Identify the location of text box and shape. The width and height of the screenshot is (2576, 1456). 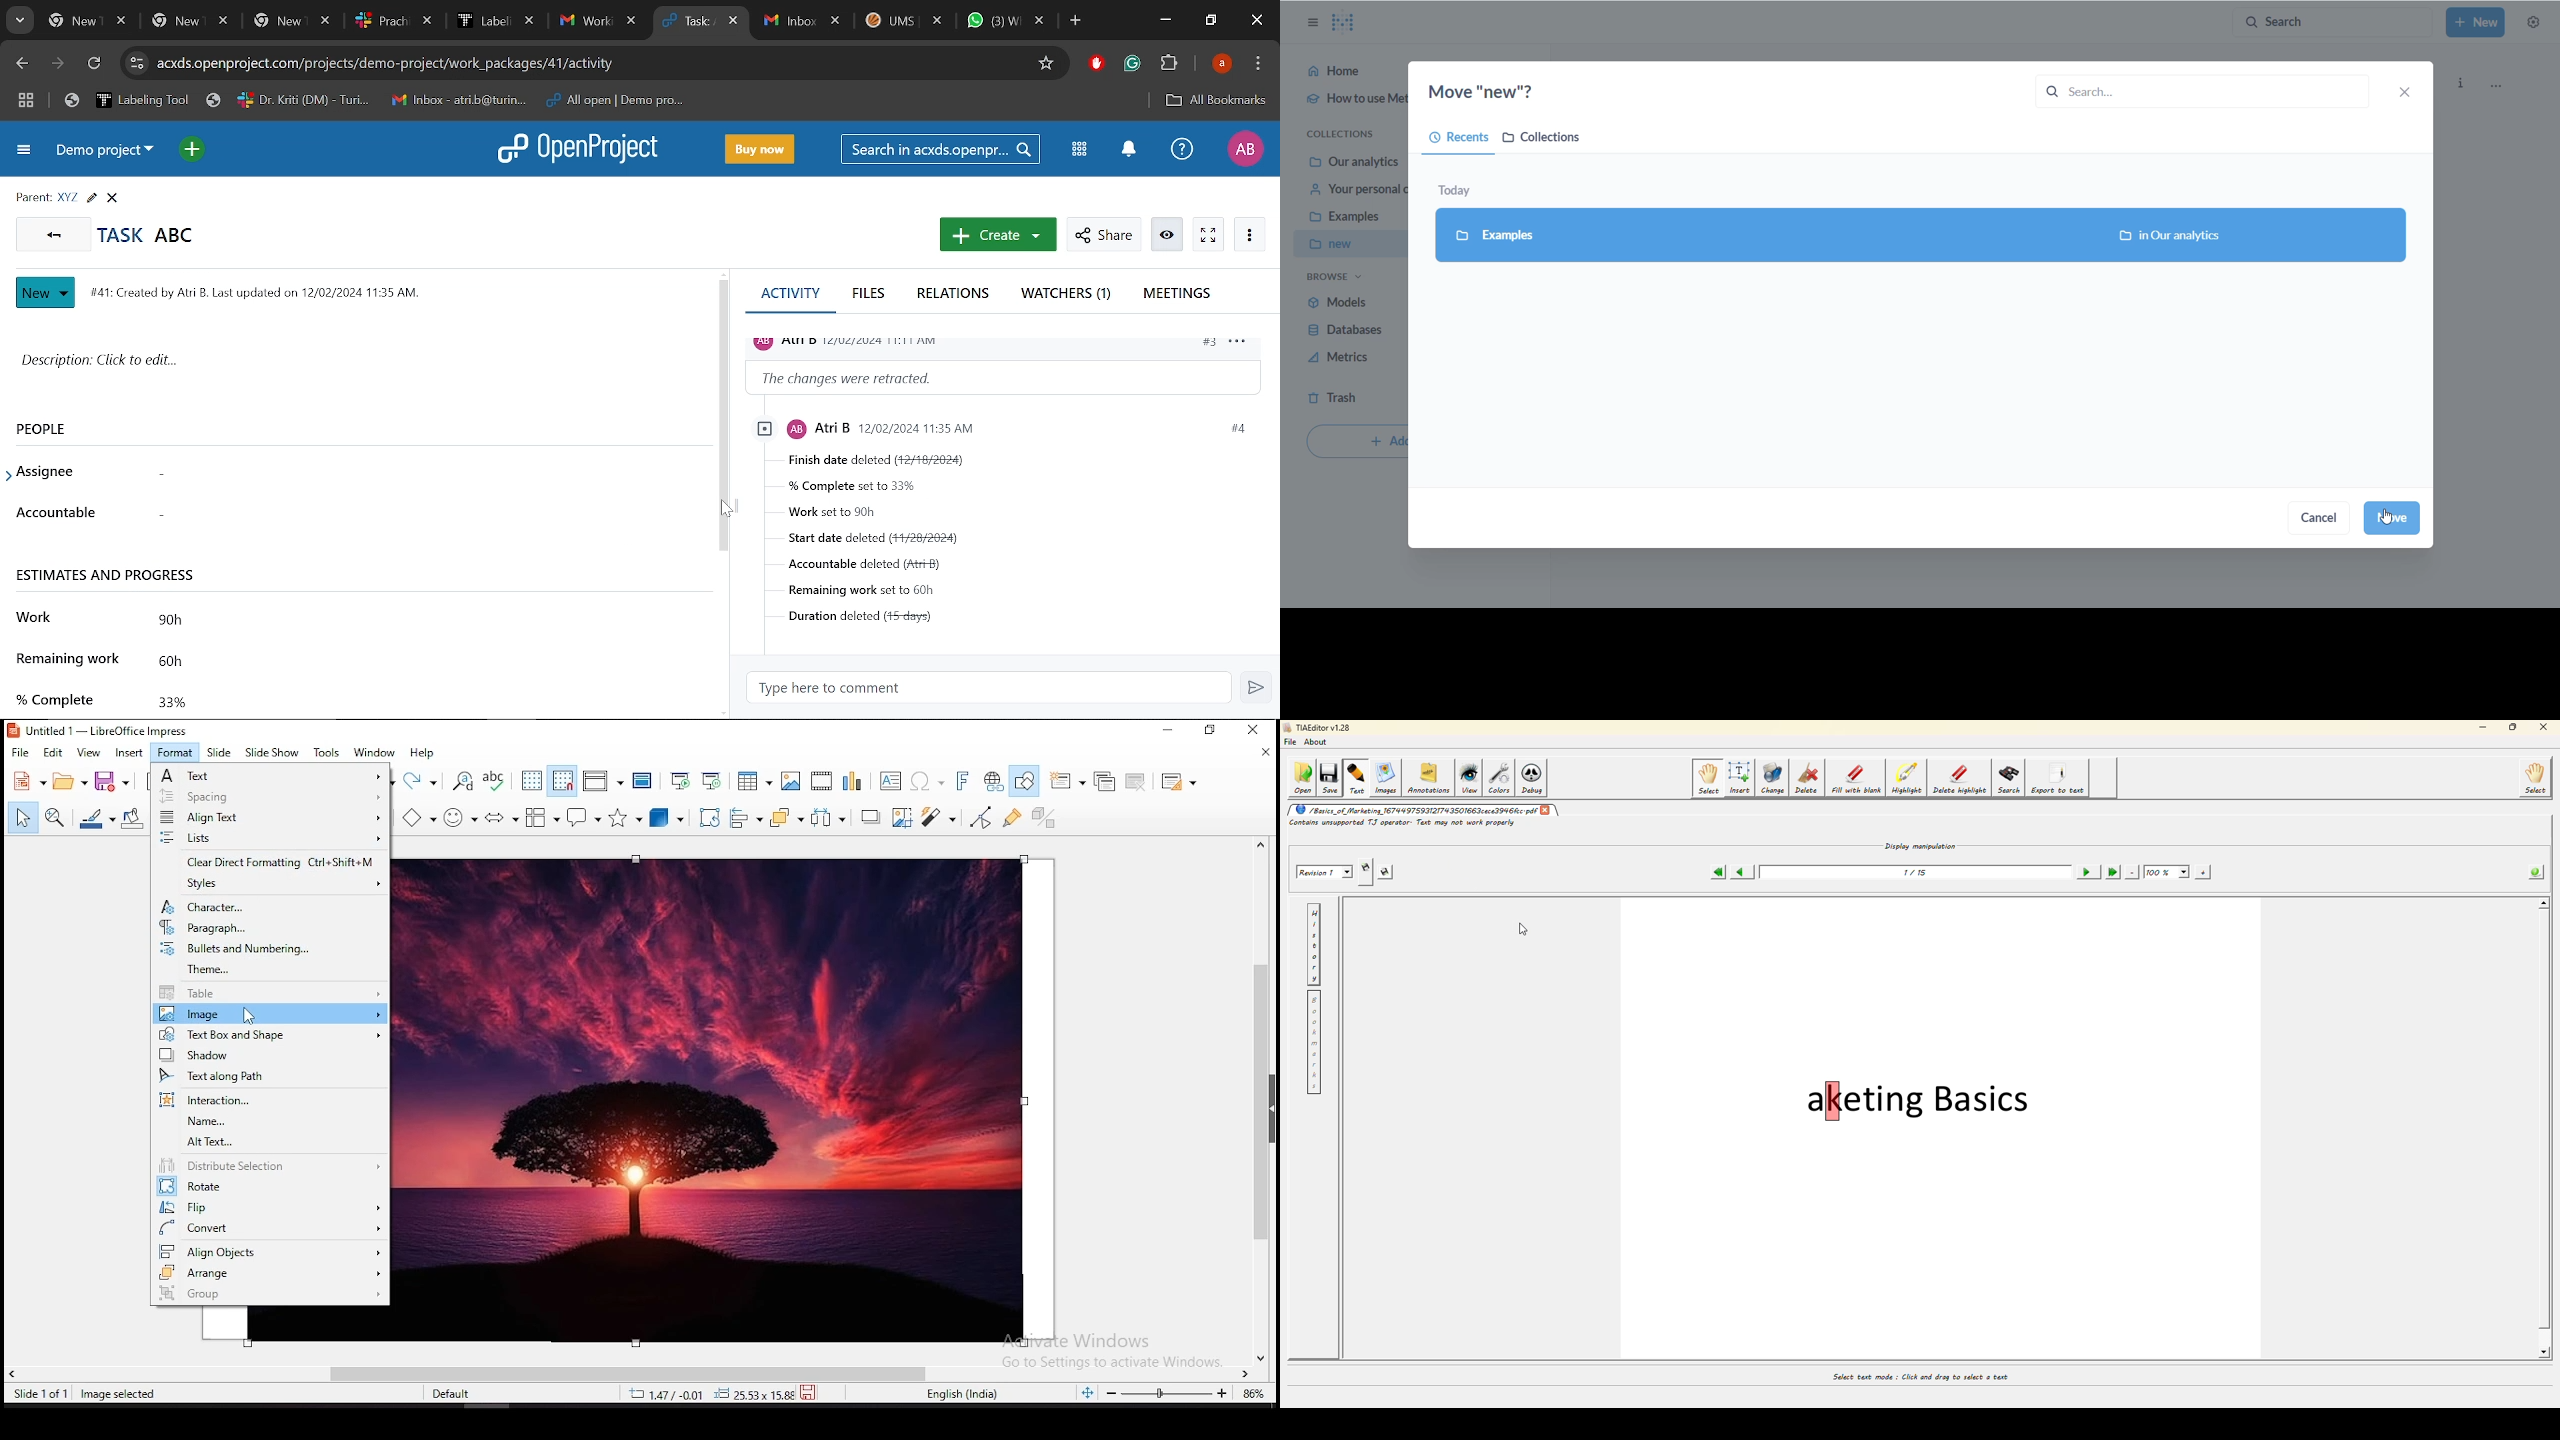
(267, 1034).